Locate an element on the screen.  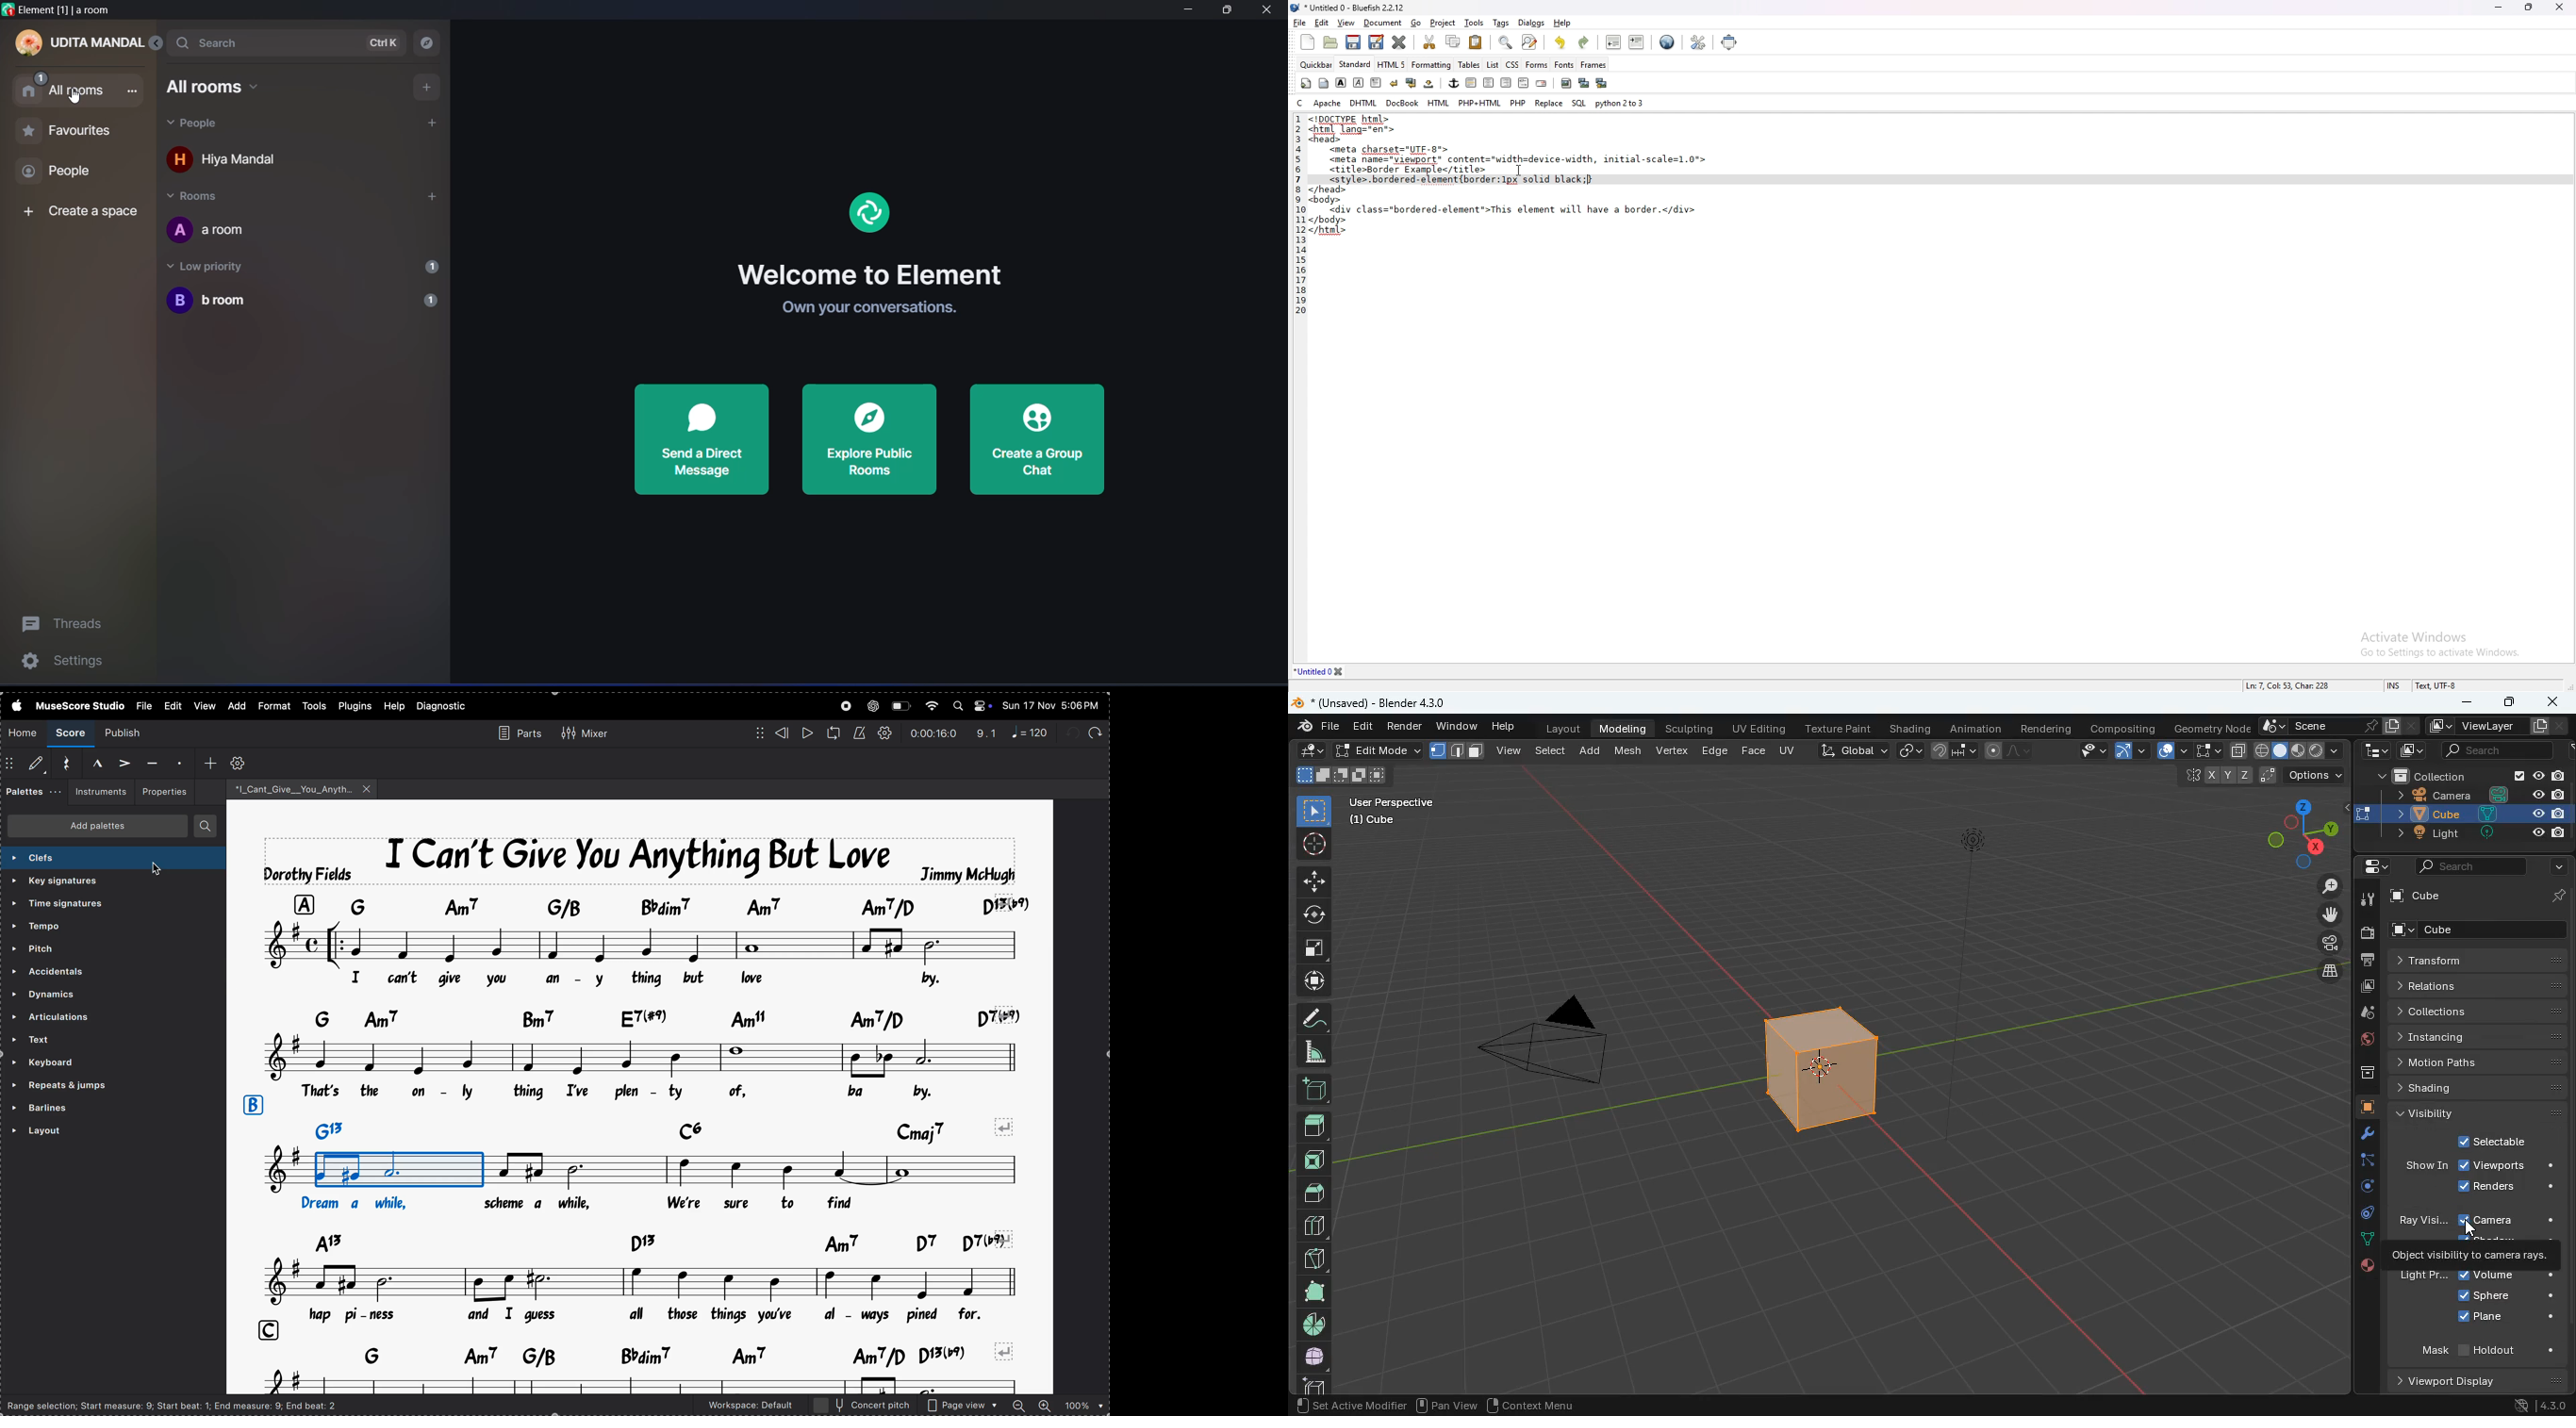
view is located at coordinates (204, 706).